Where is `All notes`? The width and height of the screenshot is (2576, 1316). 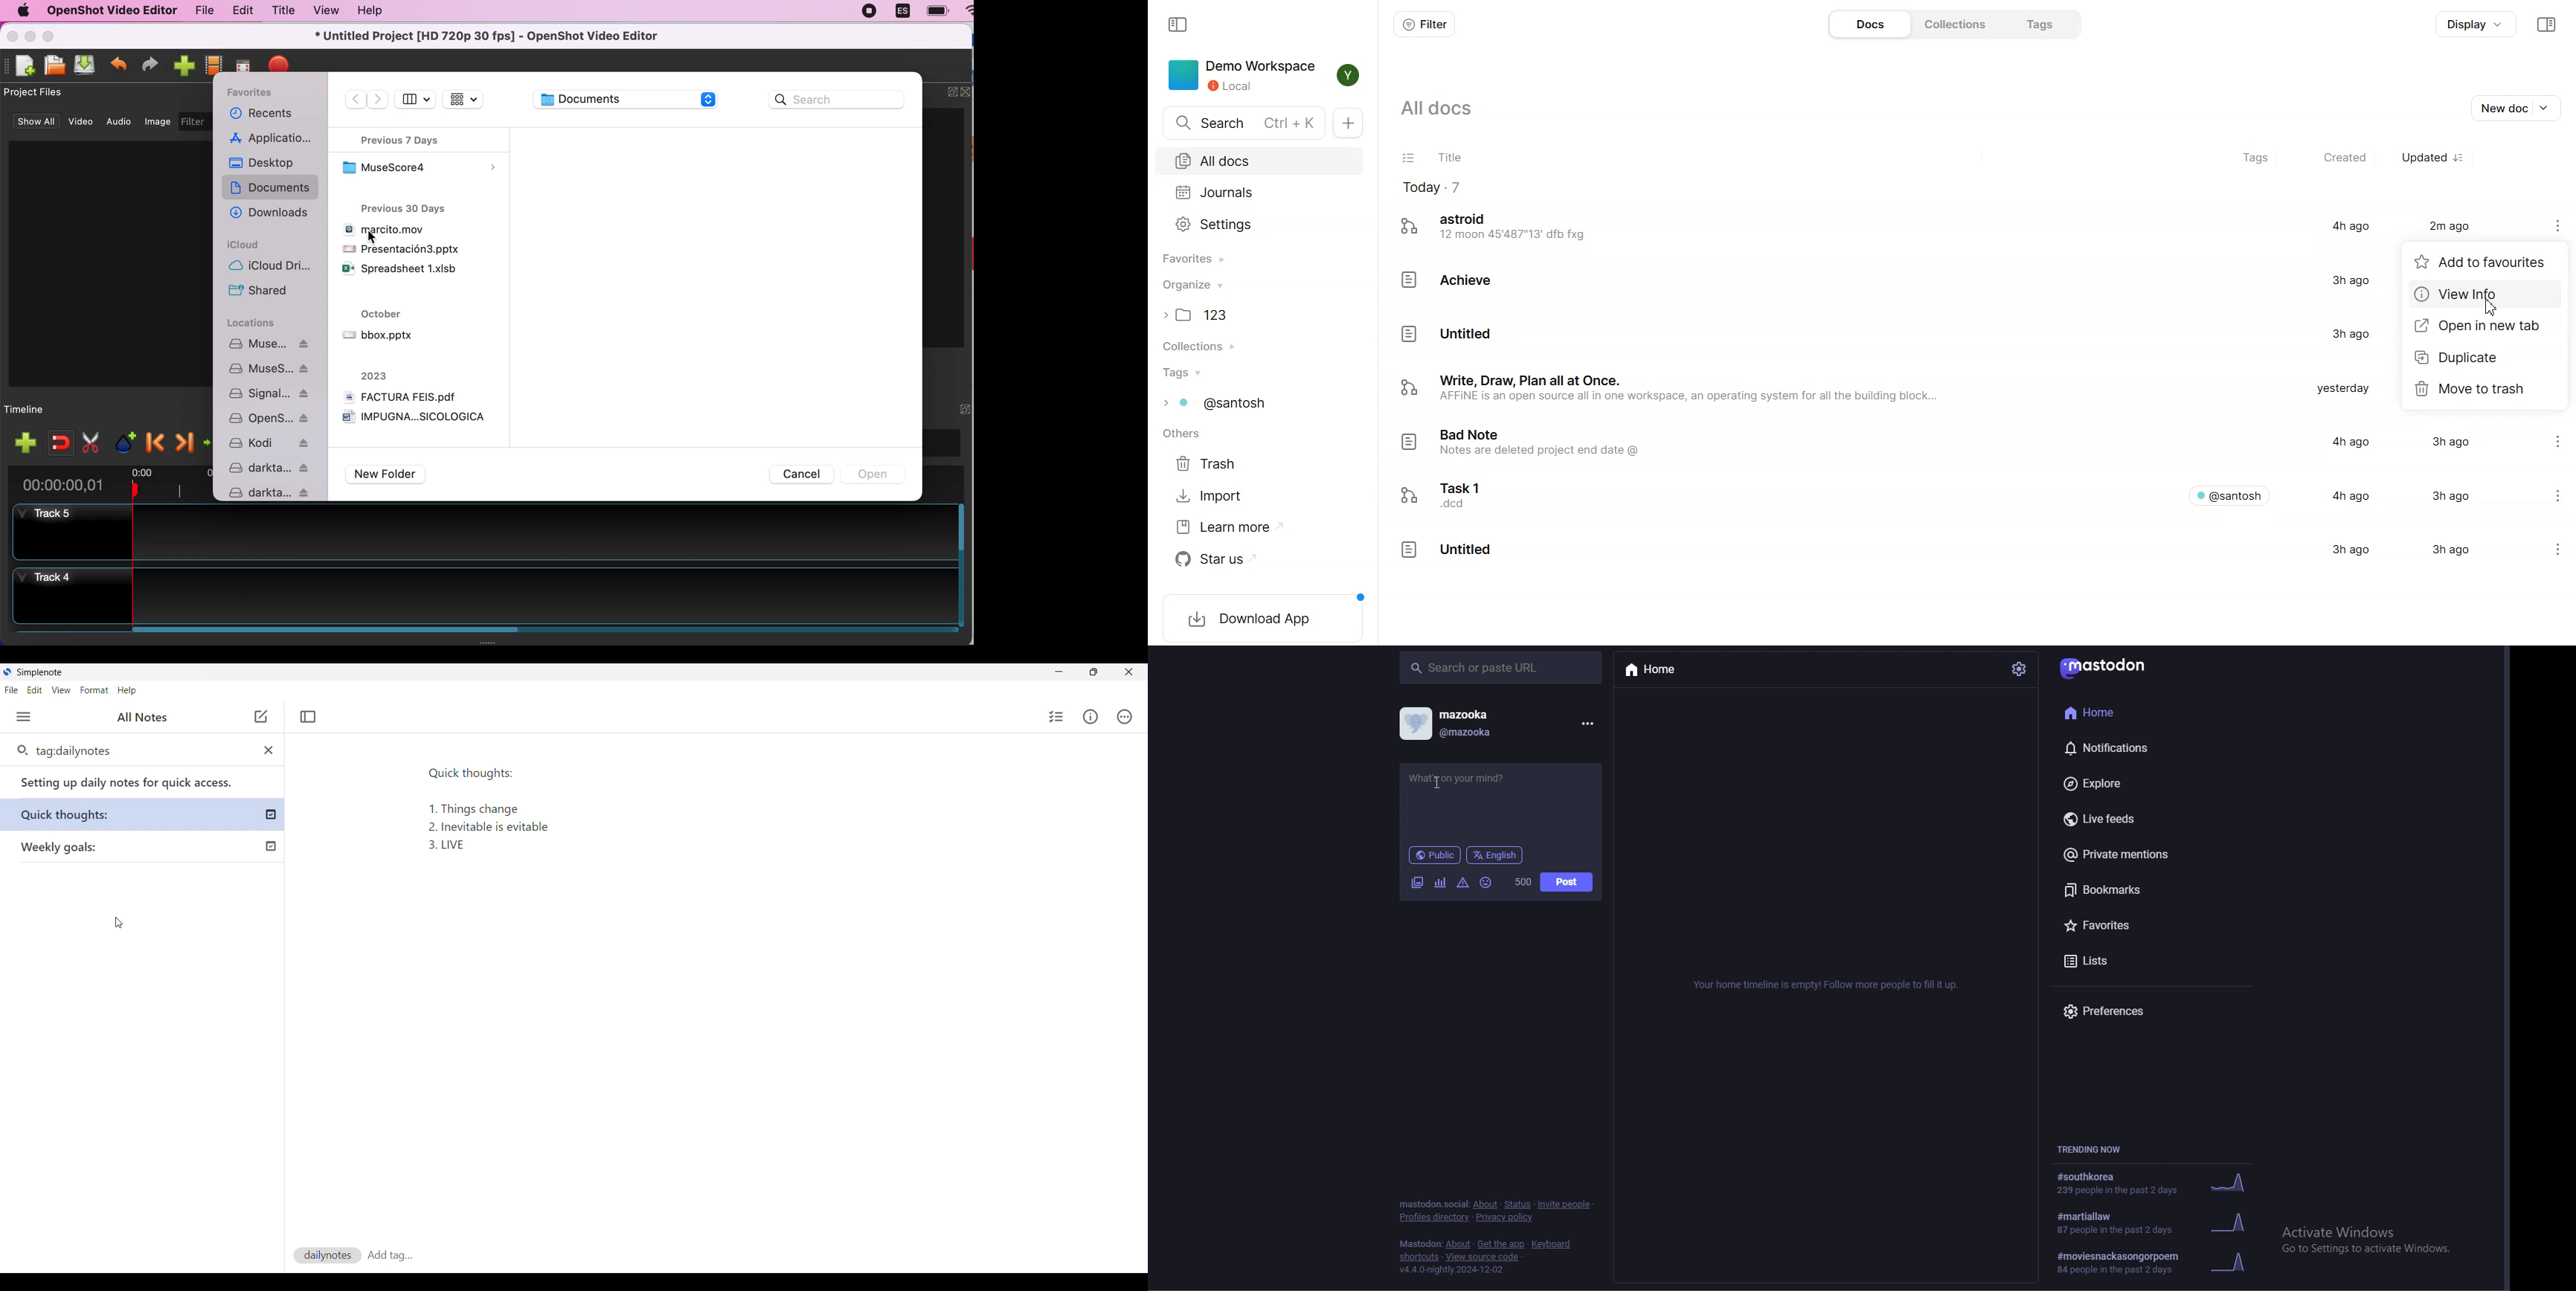
All notes is located at coordinates (142, 717).